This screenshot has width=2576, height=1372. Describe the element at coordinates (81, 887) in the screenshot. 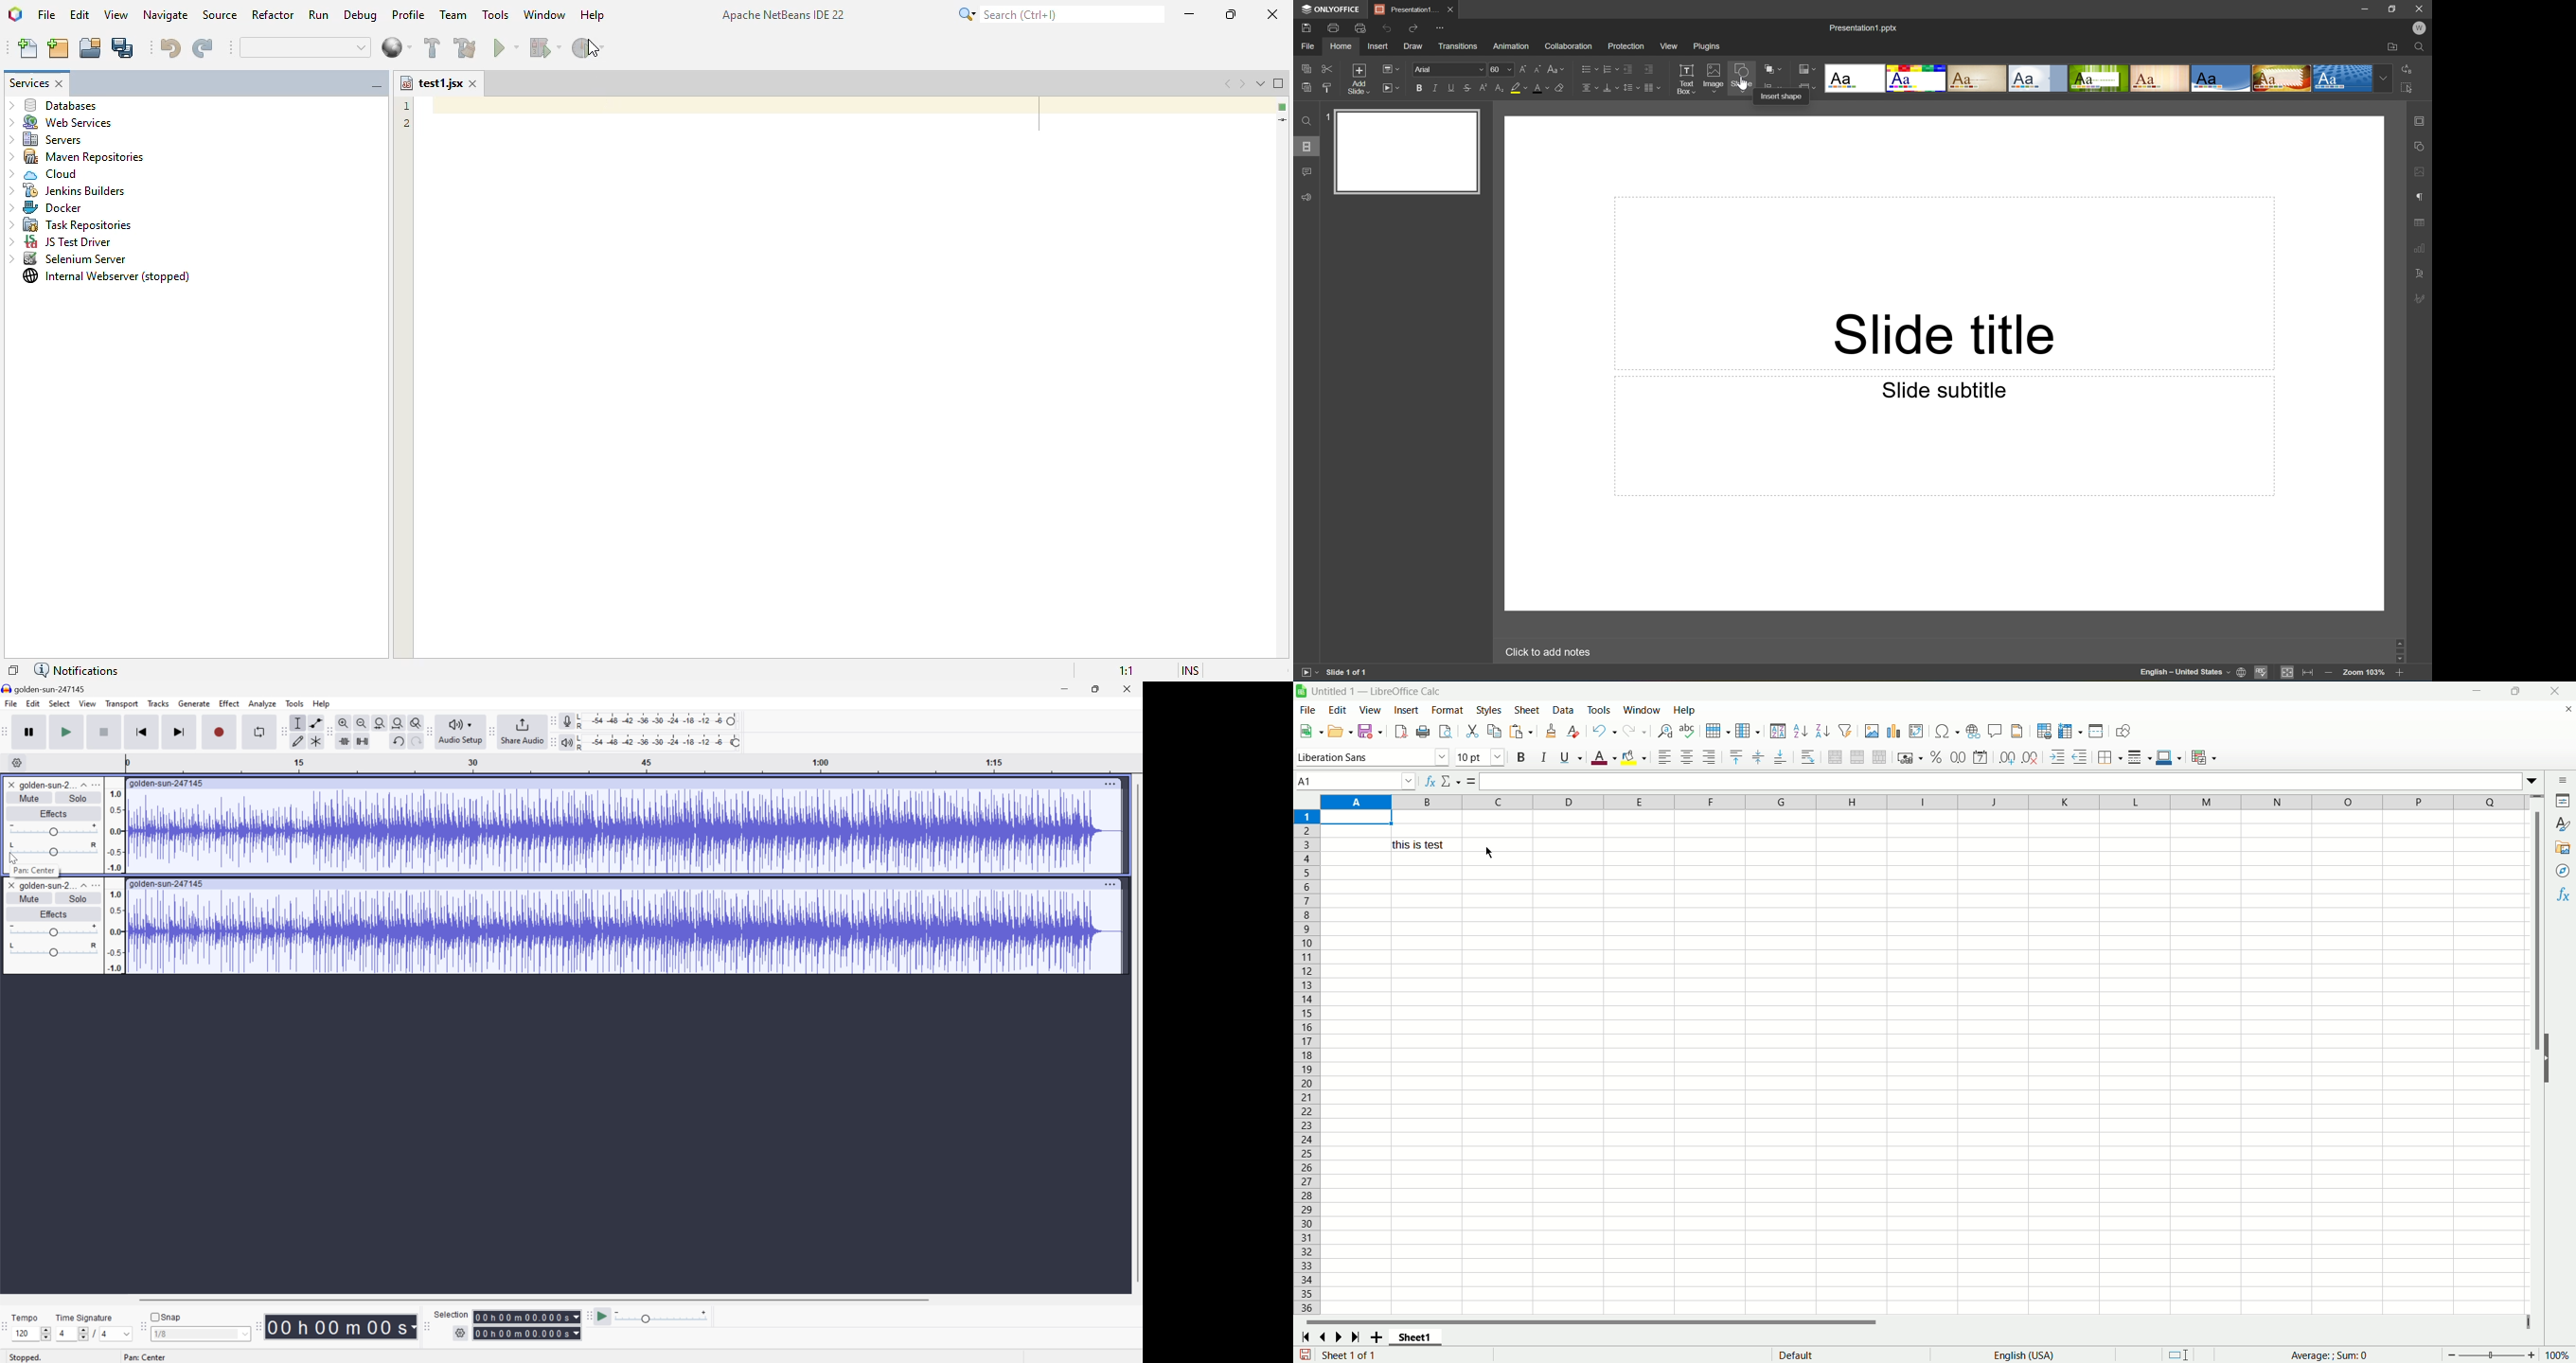

I see `Drop Down` at that location.